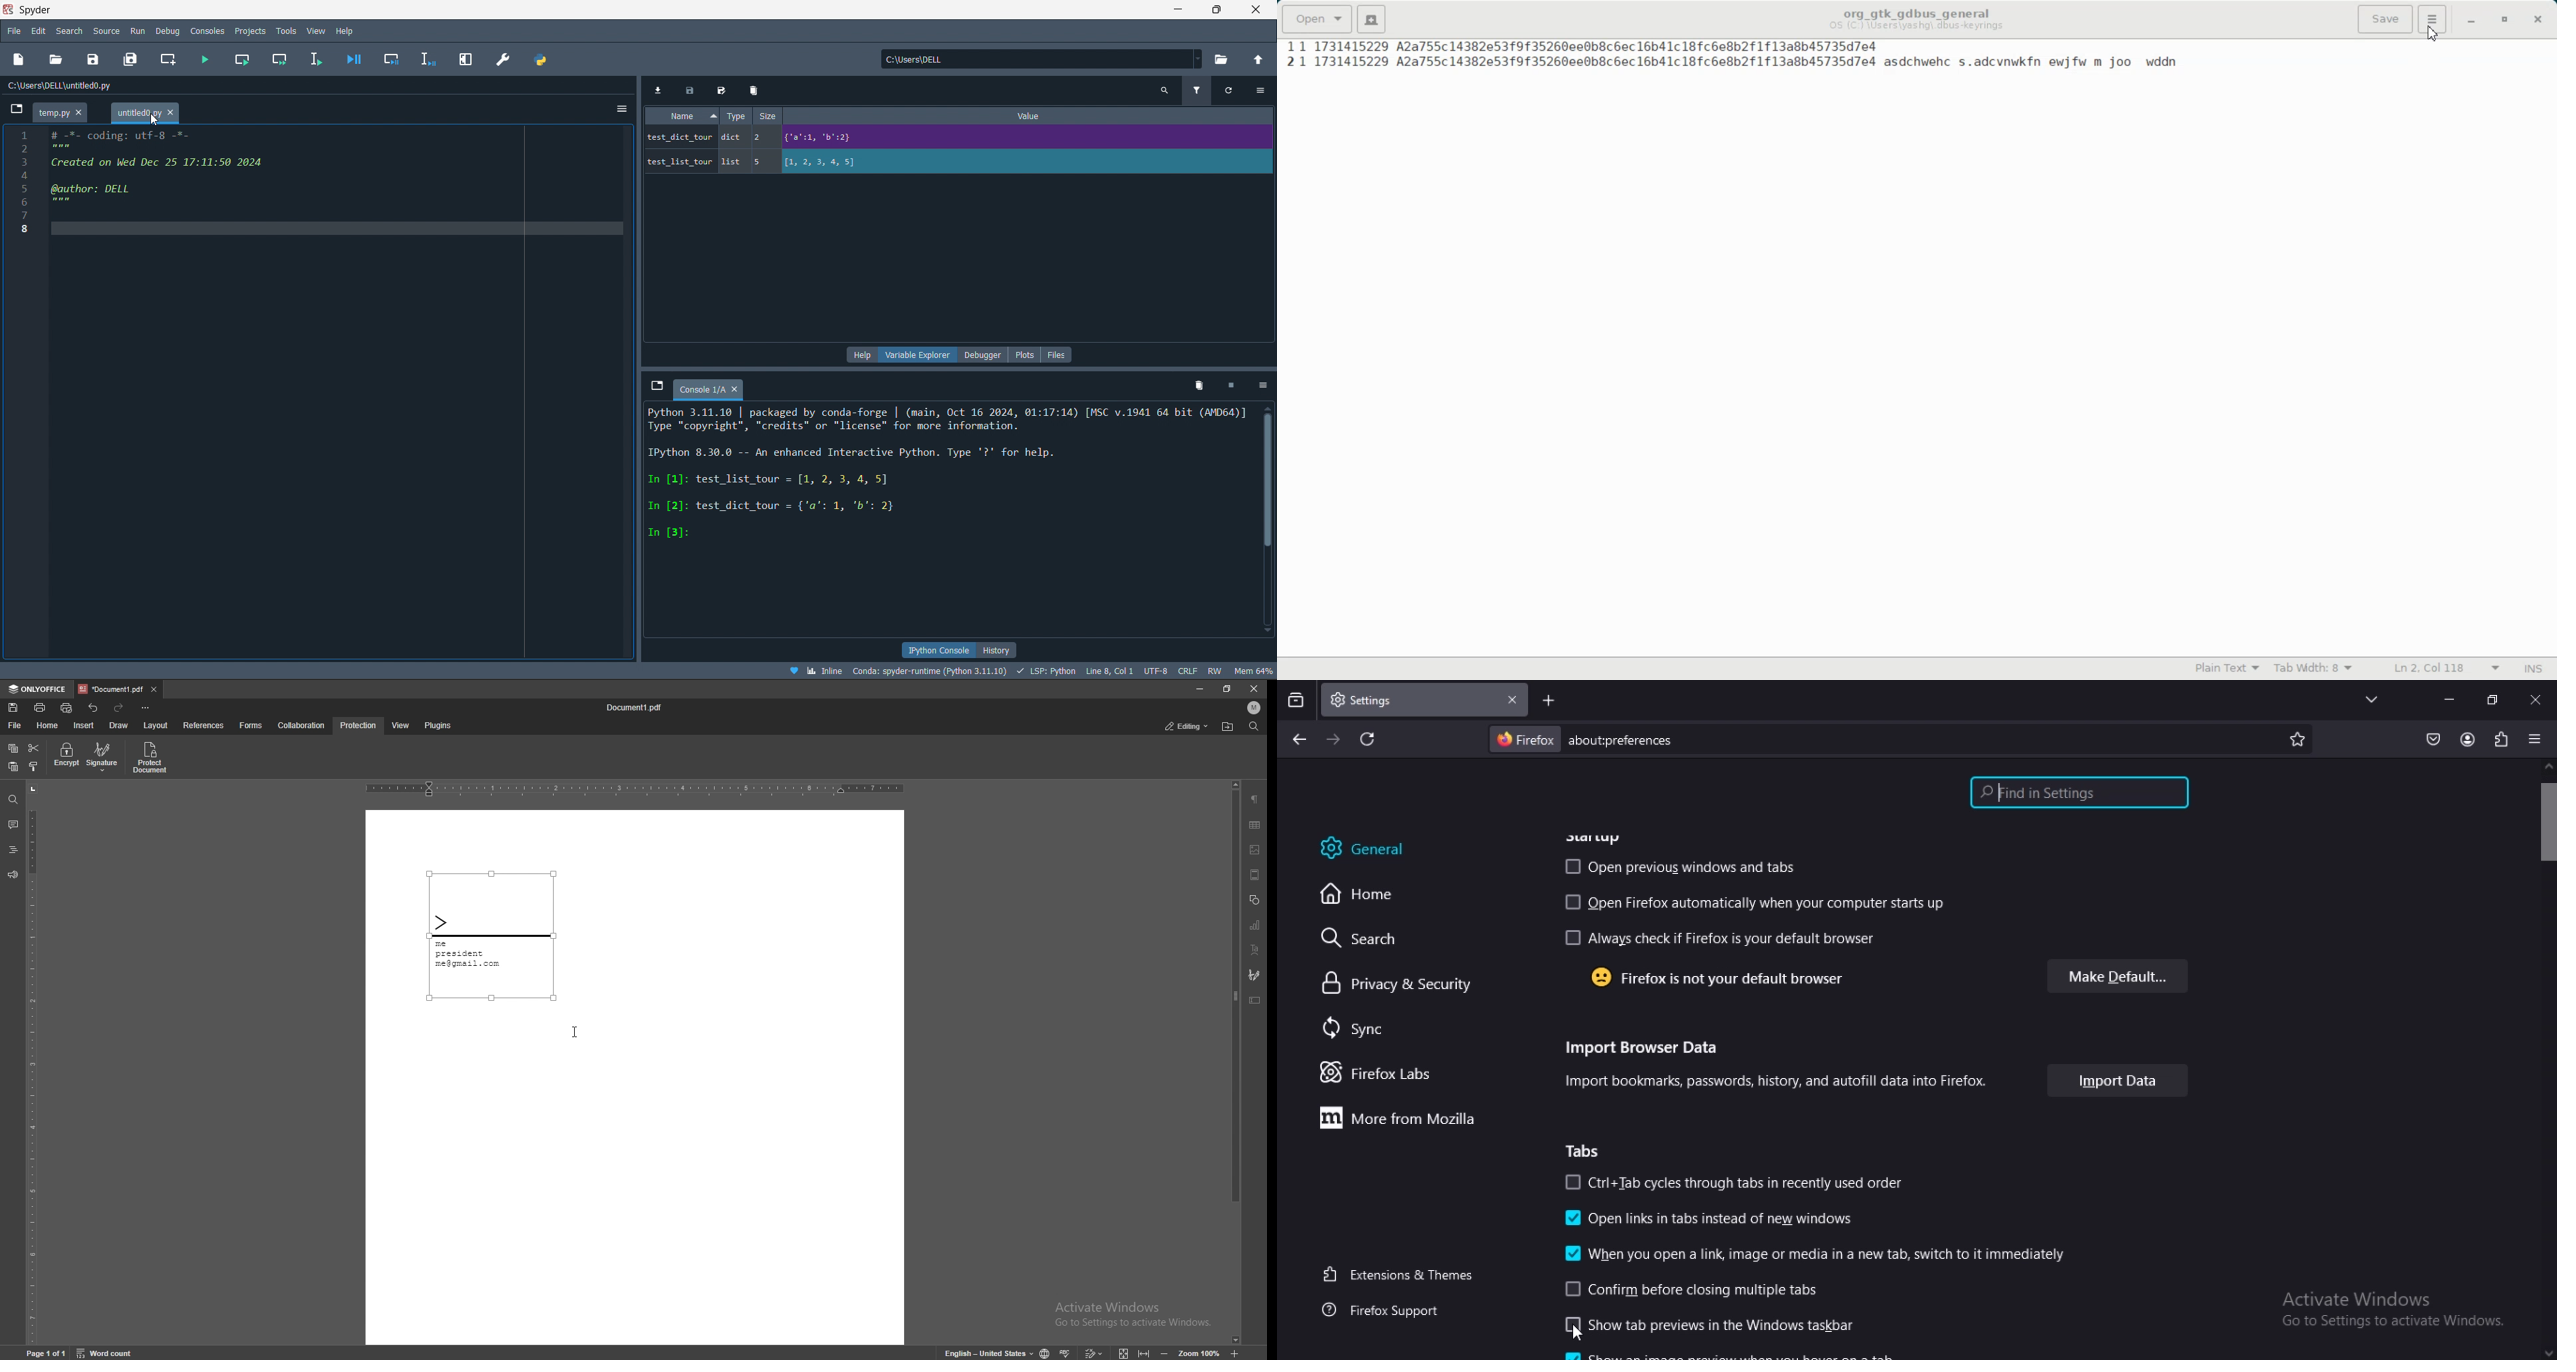  What do you see at coordinates (19, 61) in the screenshot?
I see `new file` at bounding box center [19, 61].